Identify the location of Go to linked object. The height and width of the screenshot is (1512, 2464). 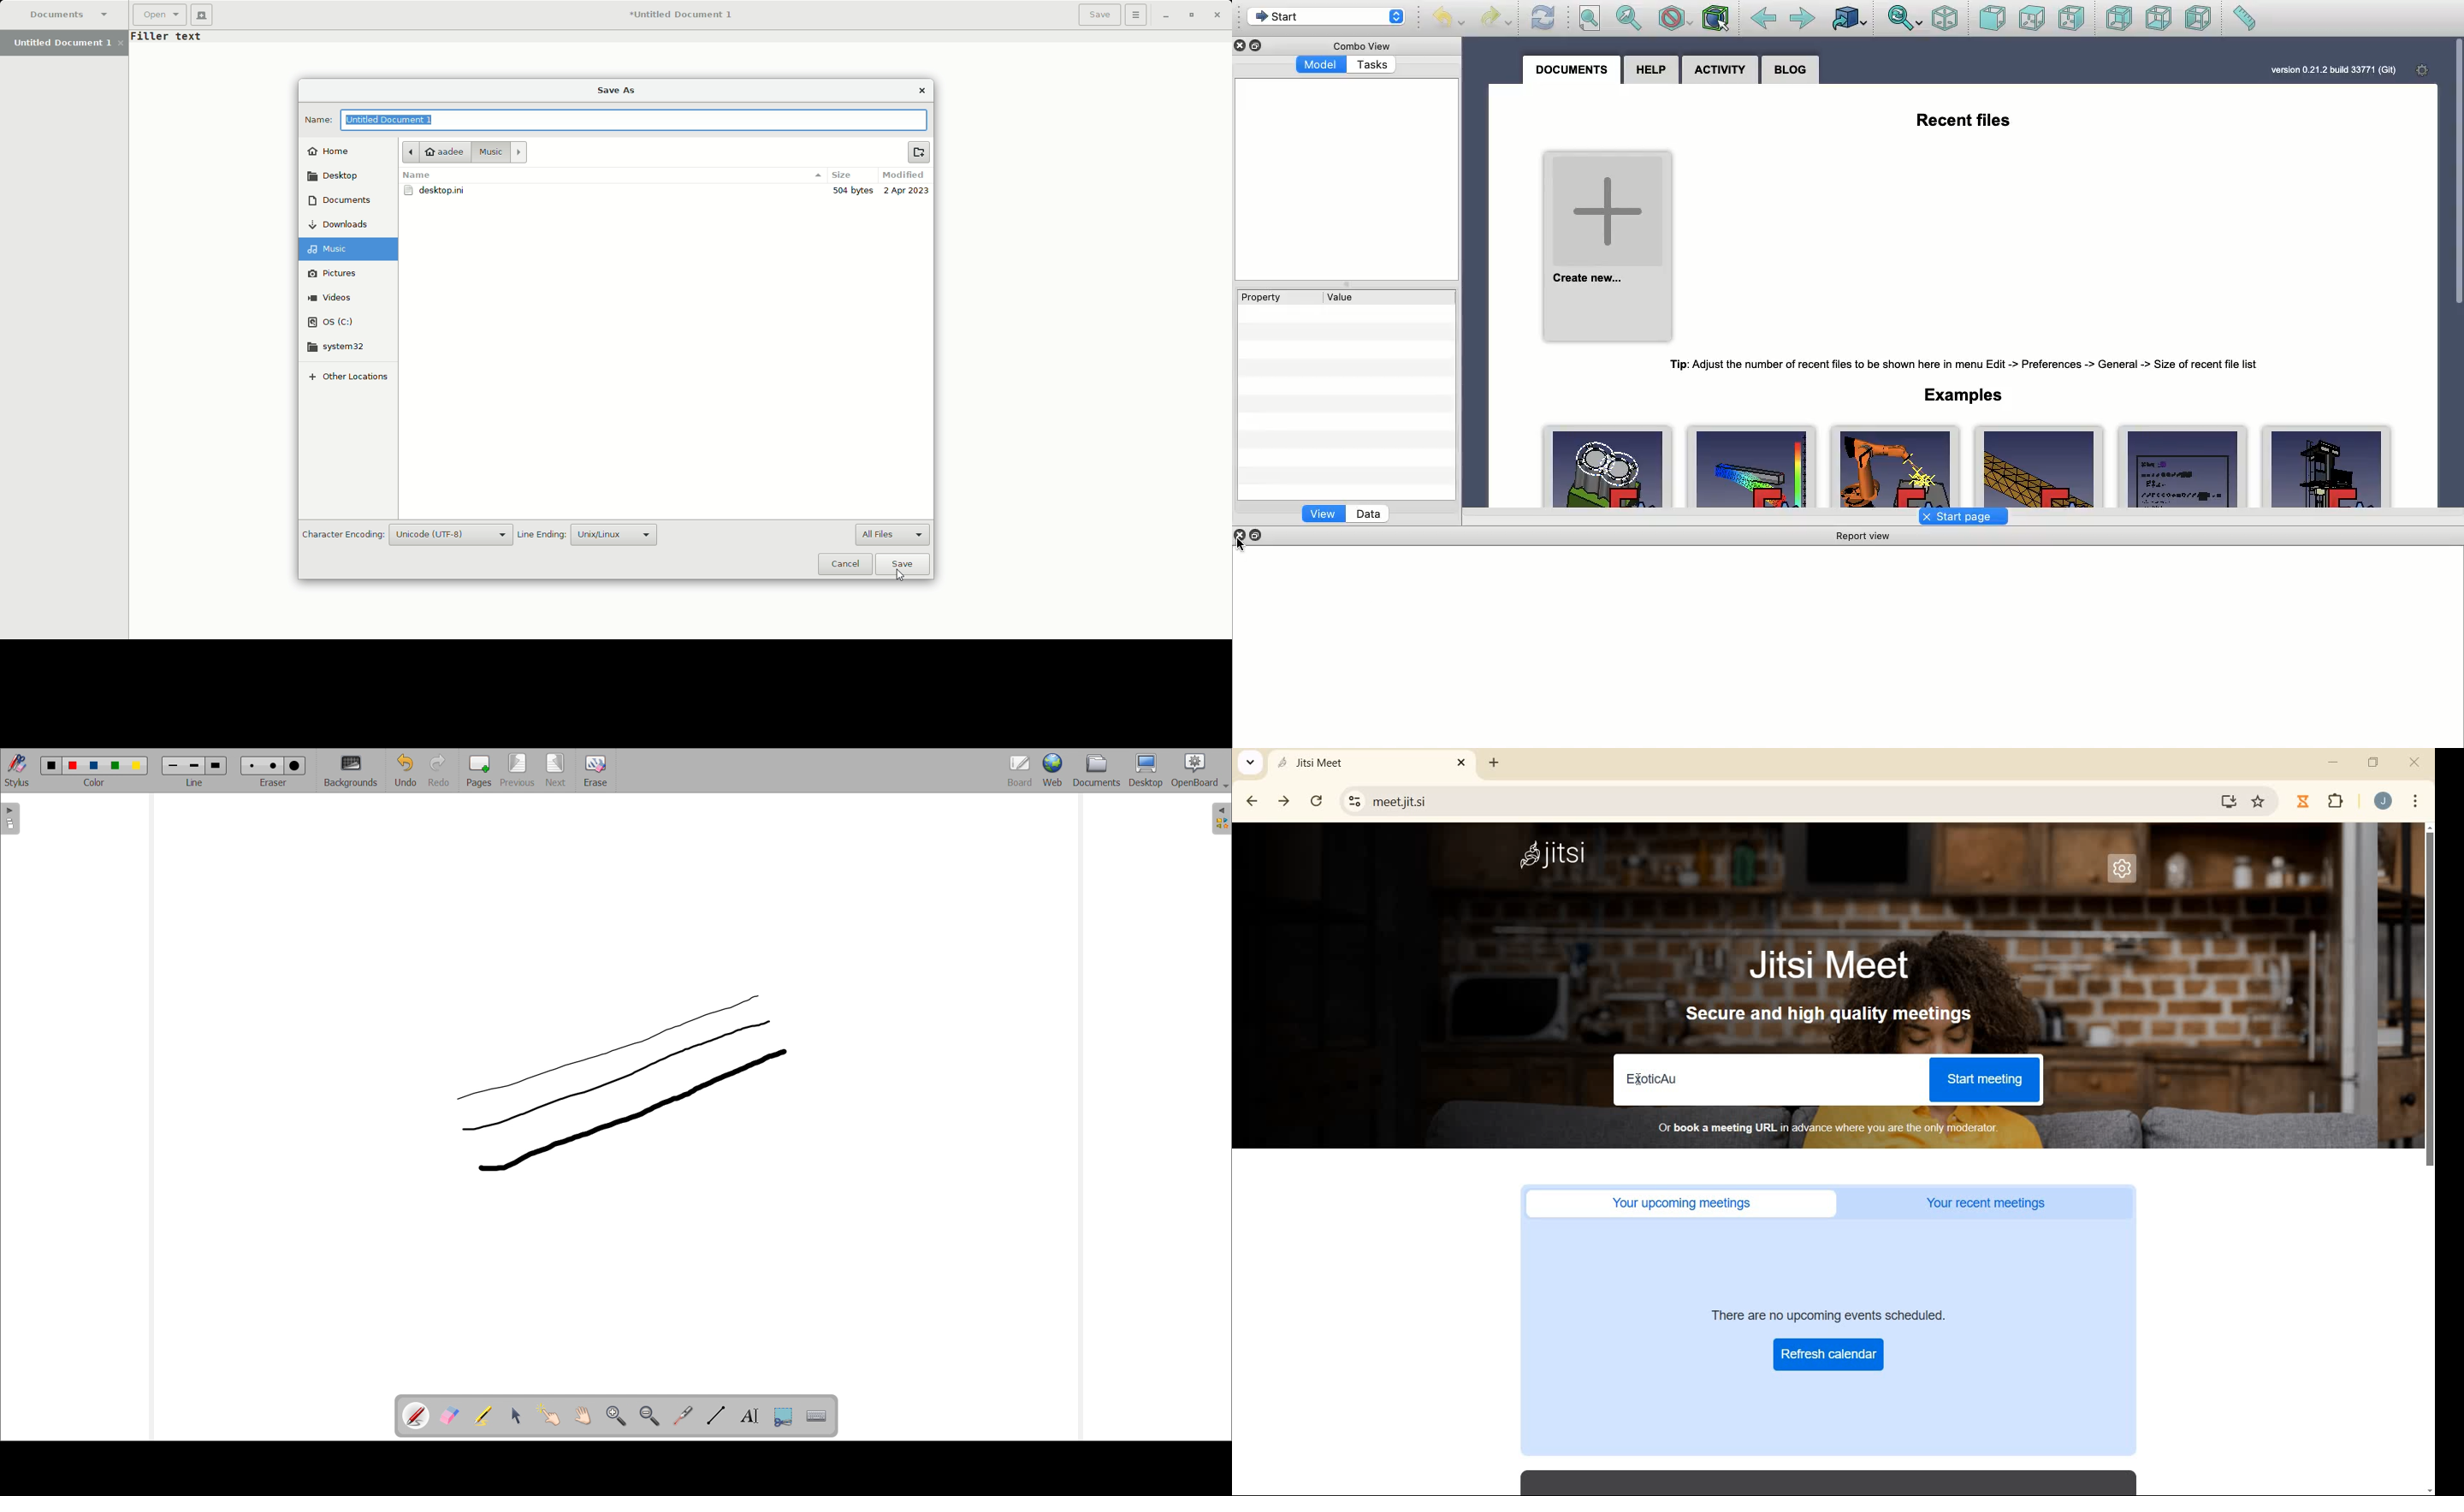
(1848, 21).